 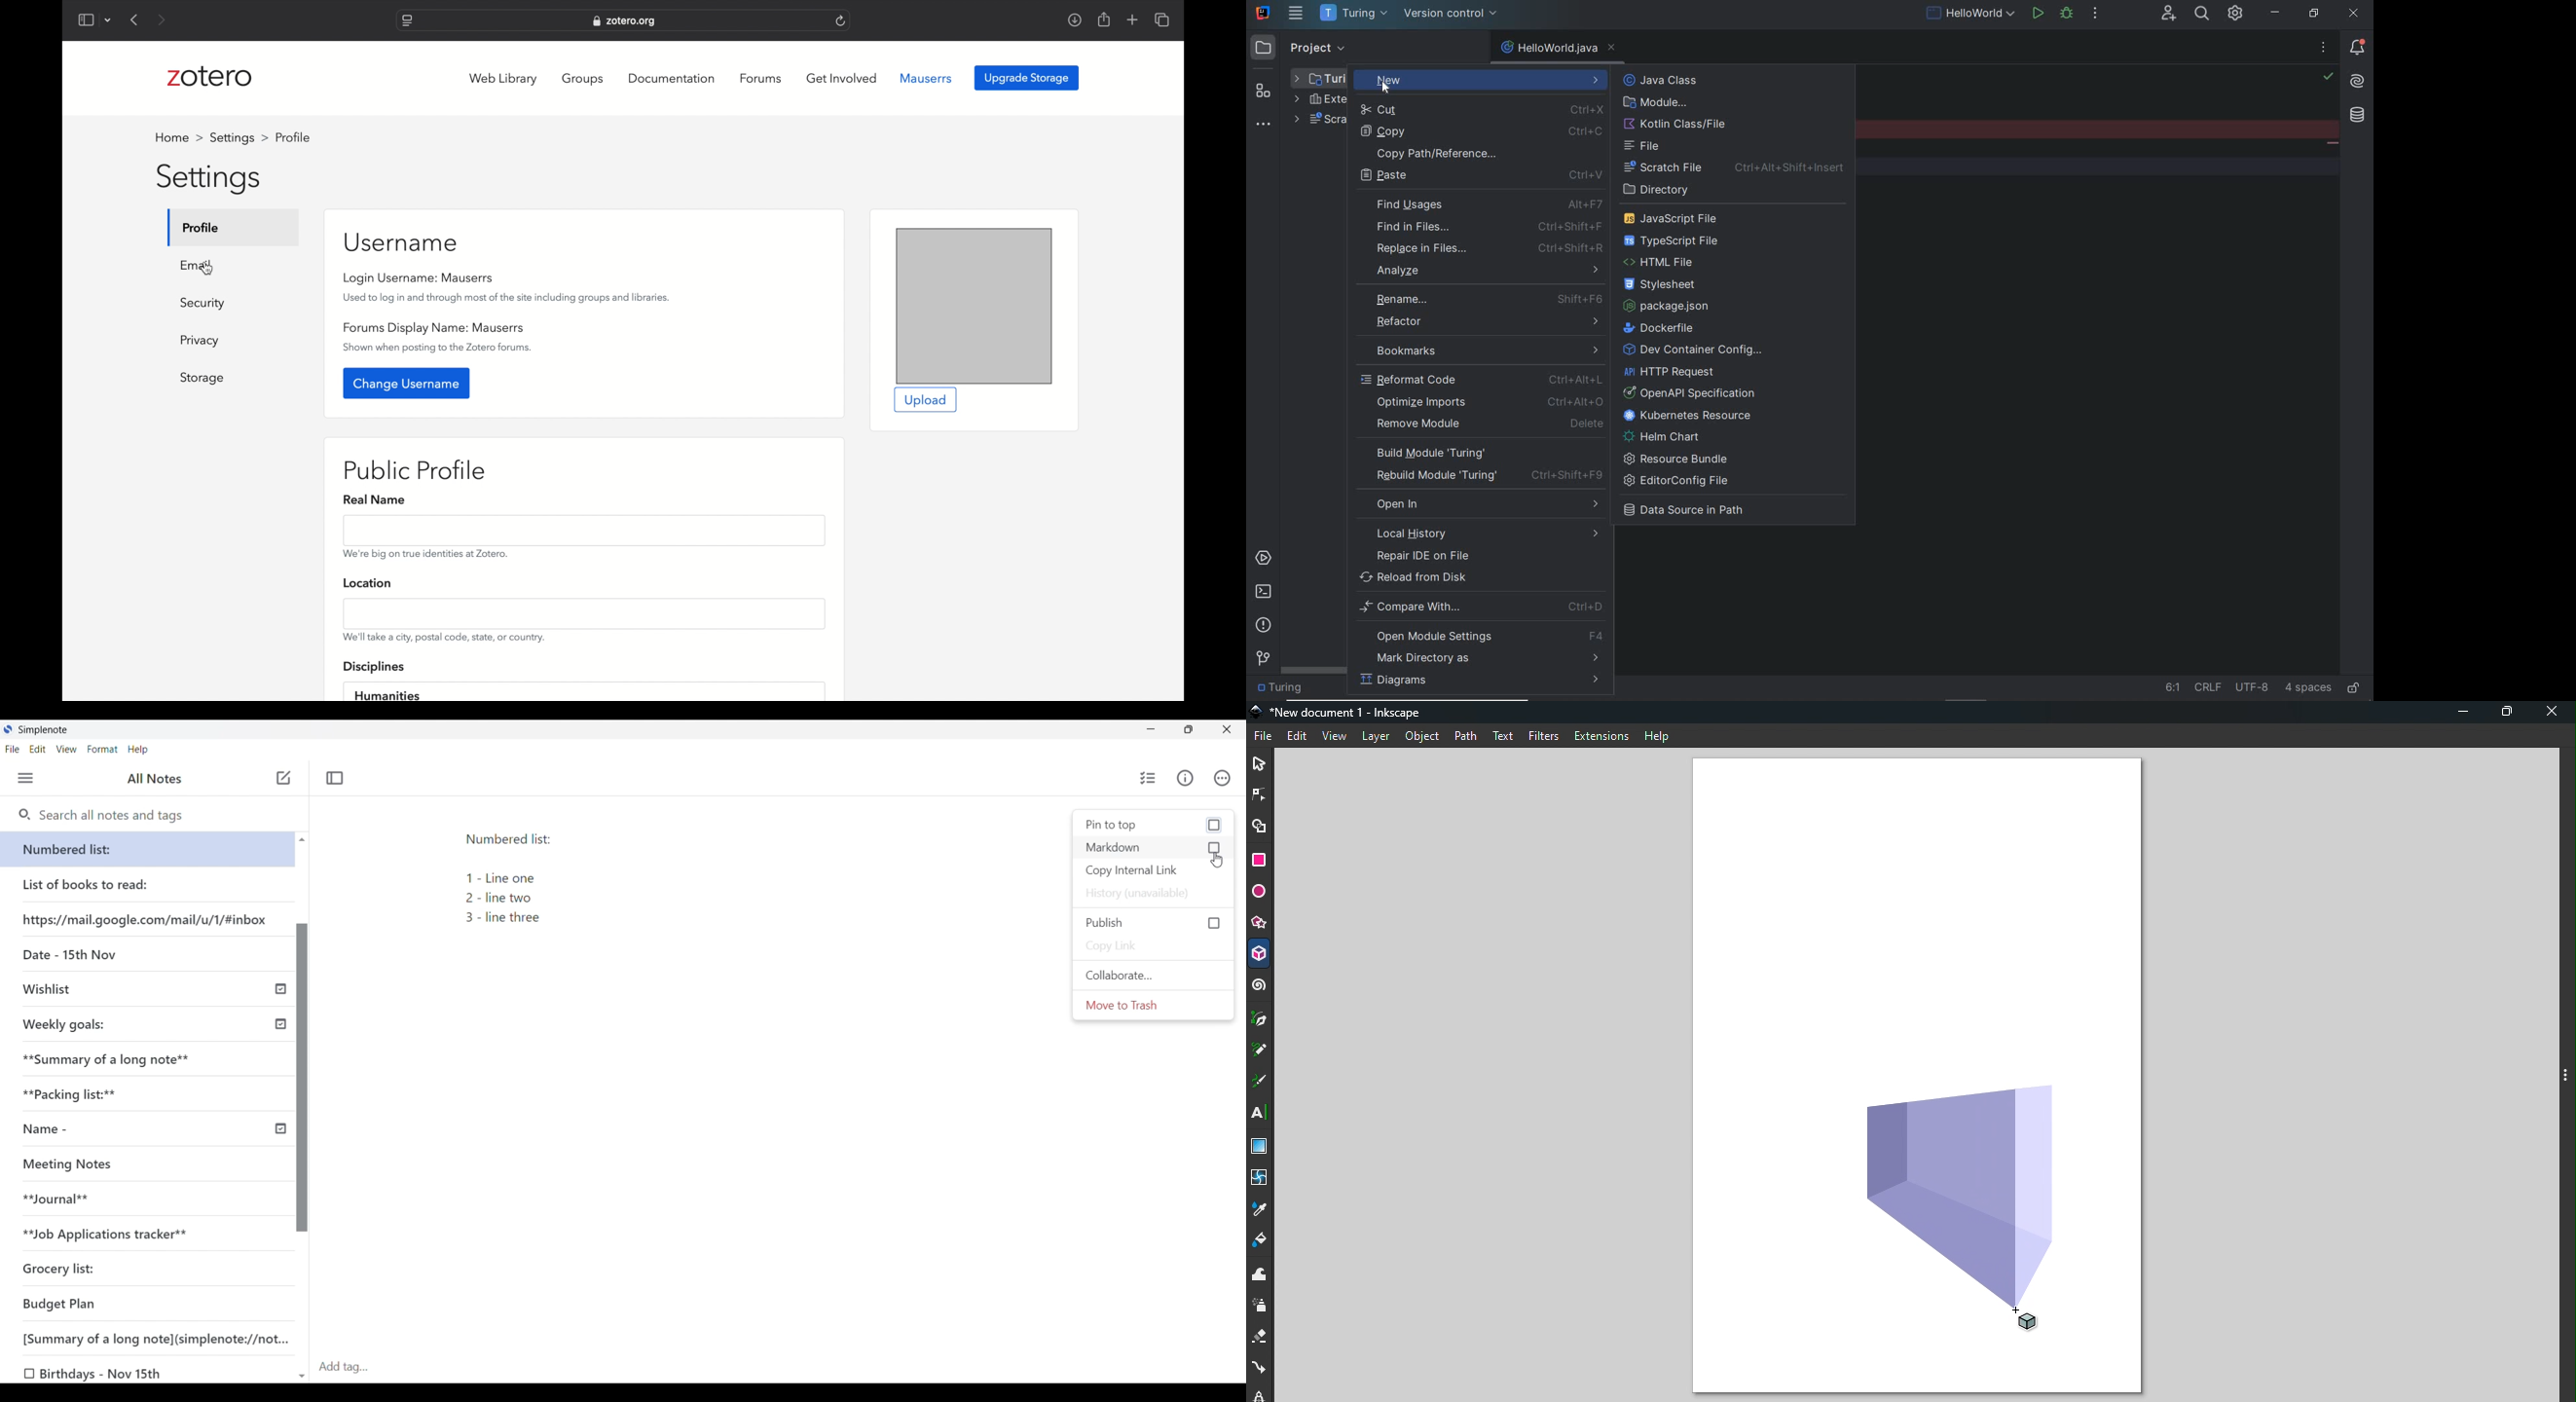 I want to click on Meeting Notes, so click(x=83, y=1167).